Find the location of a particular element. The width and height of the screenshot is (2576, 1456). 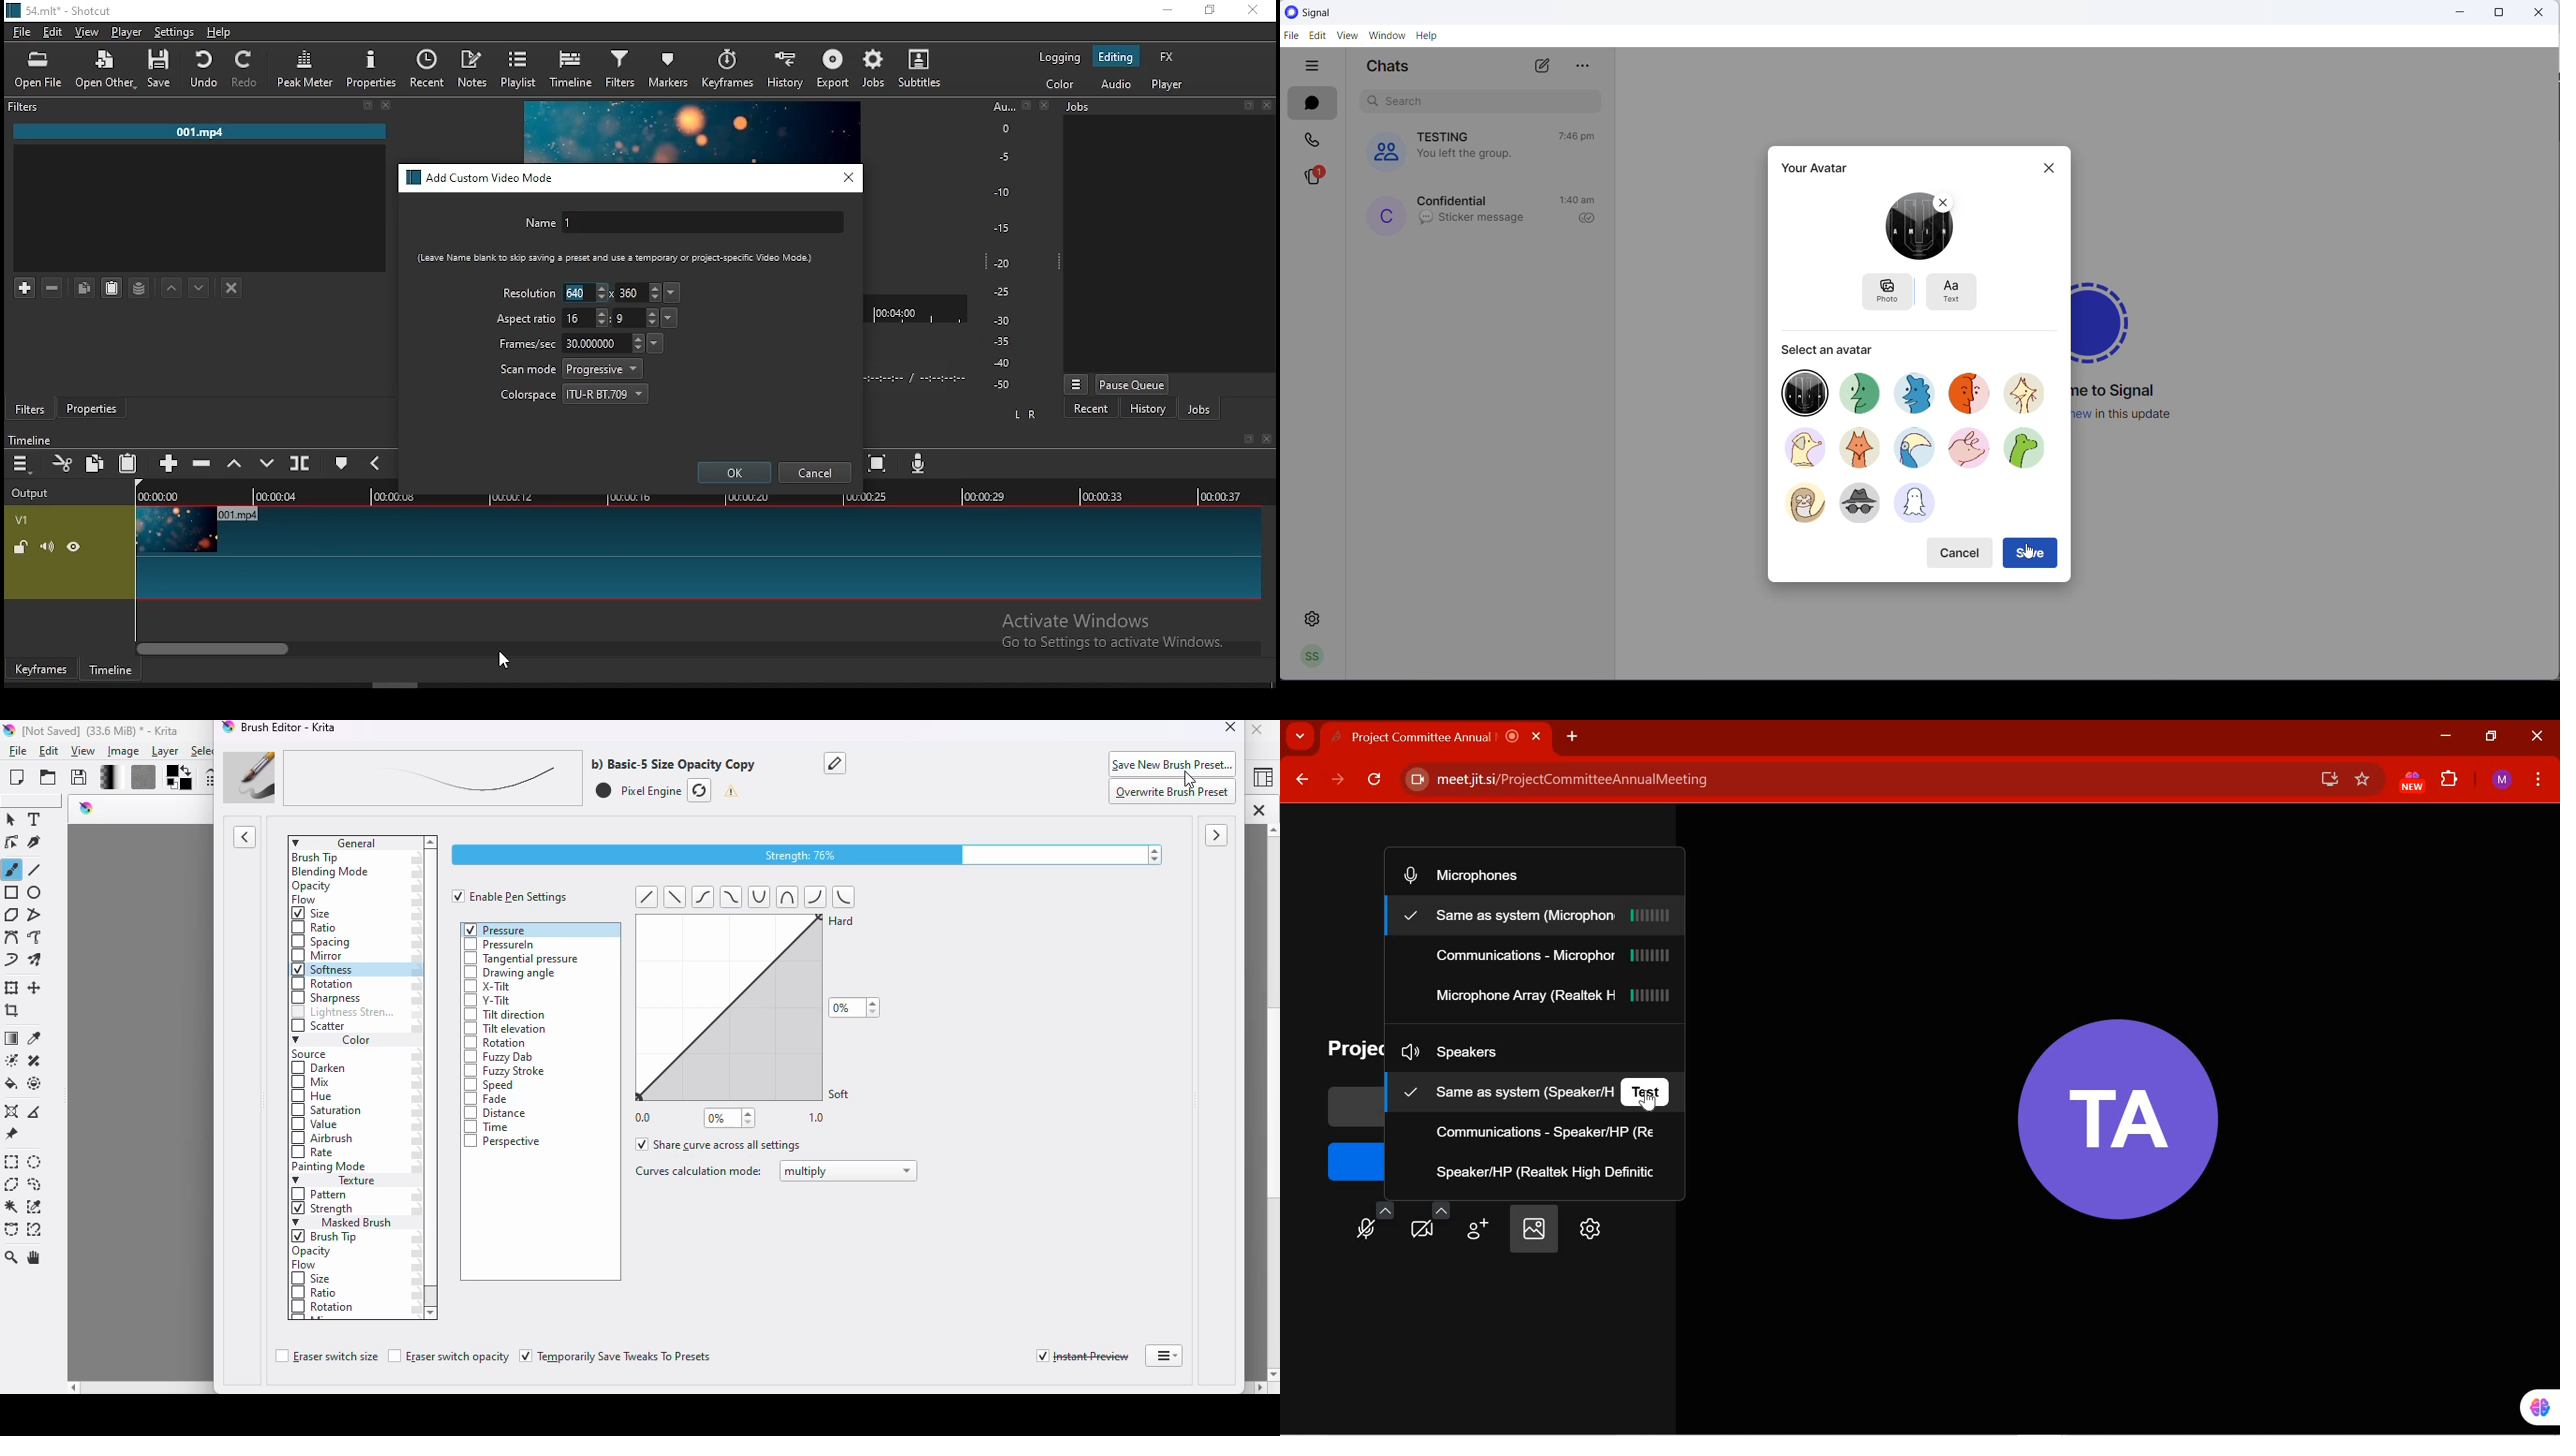

minimize is located at coordinates (2454, 12).